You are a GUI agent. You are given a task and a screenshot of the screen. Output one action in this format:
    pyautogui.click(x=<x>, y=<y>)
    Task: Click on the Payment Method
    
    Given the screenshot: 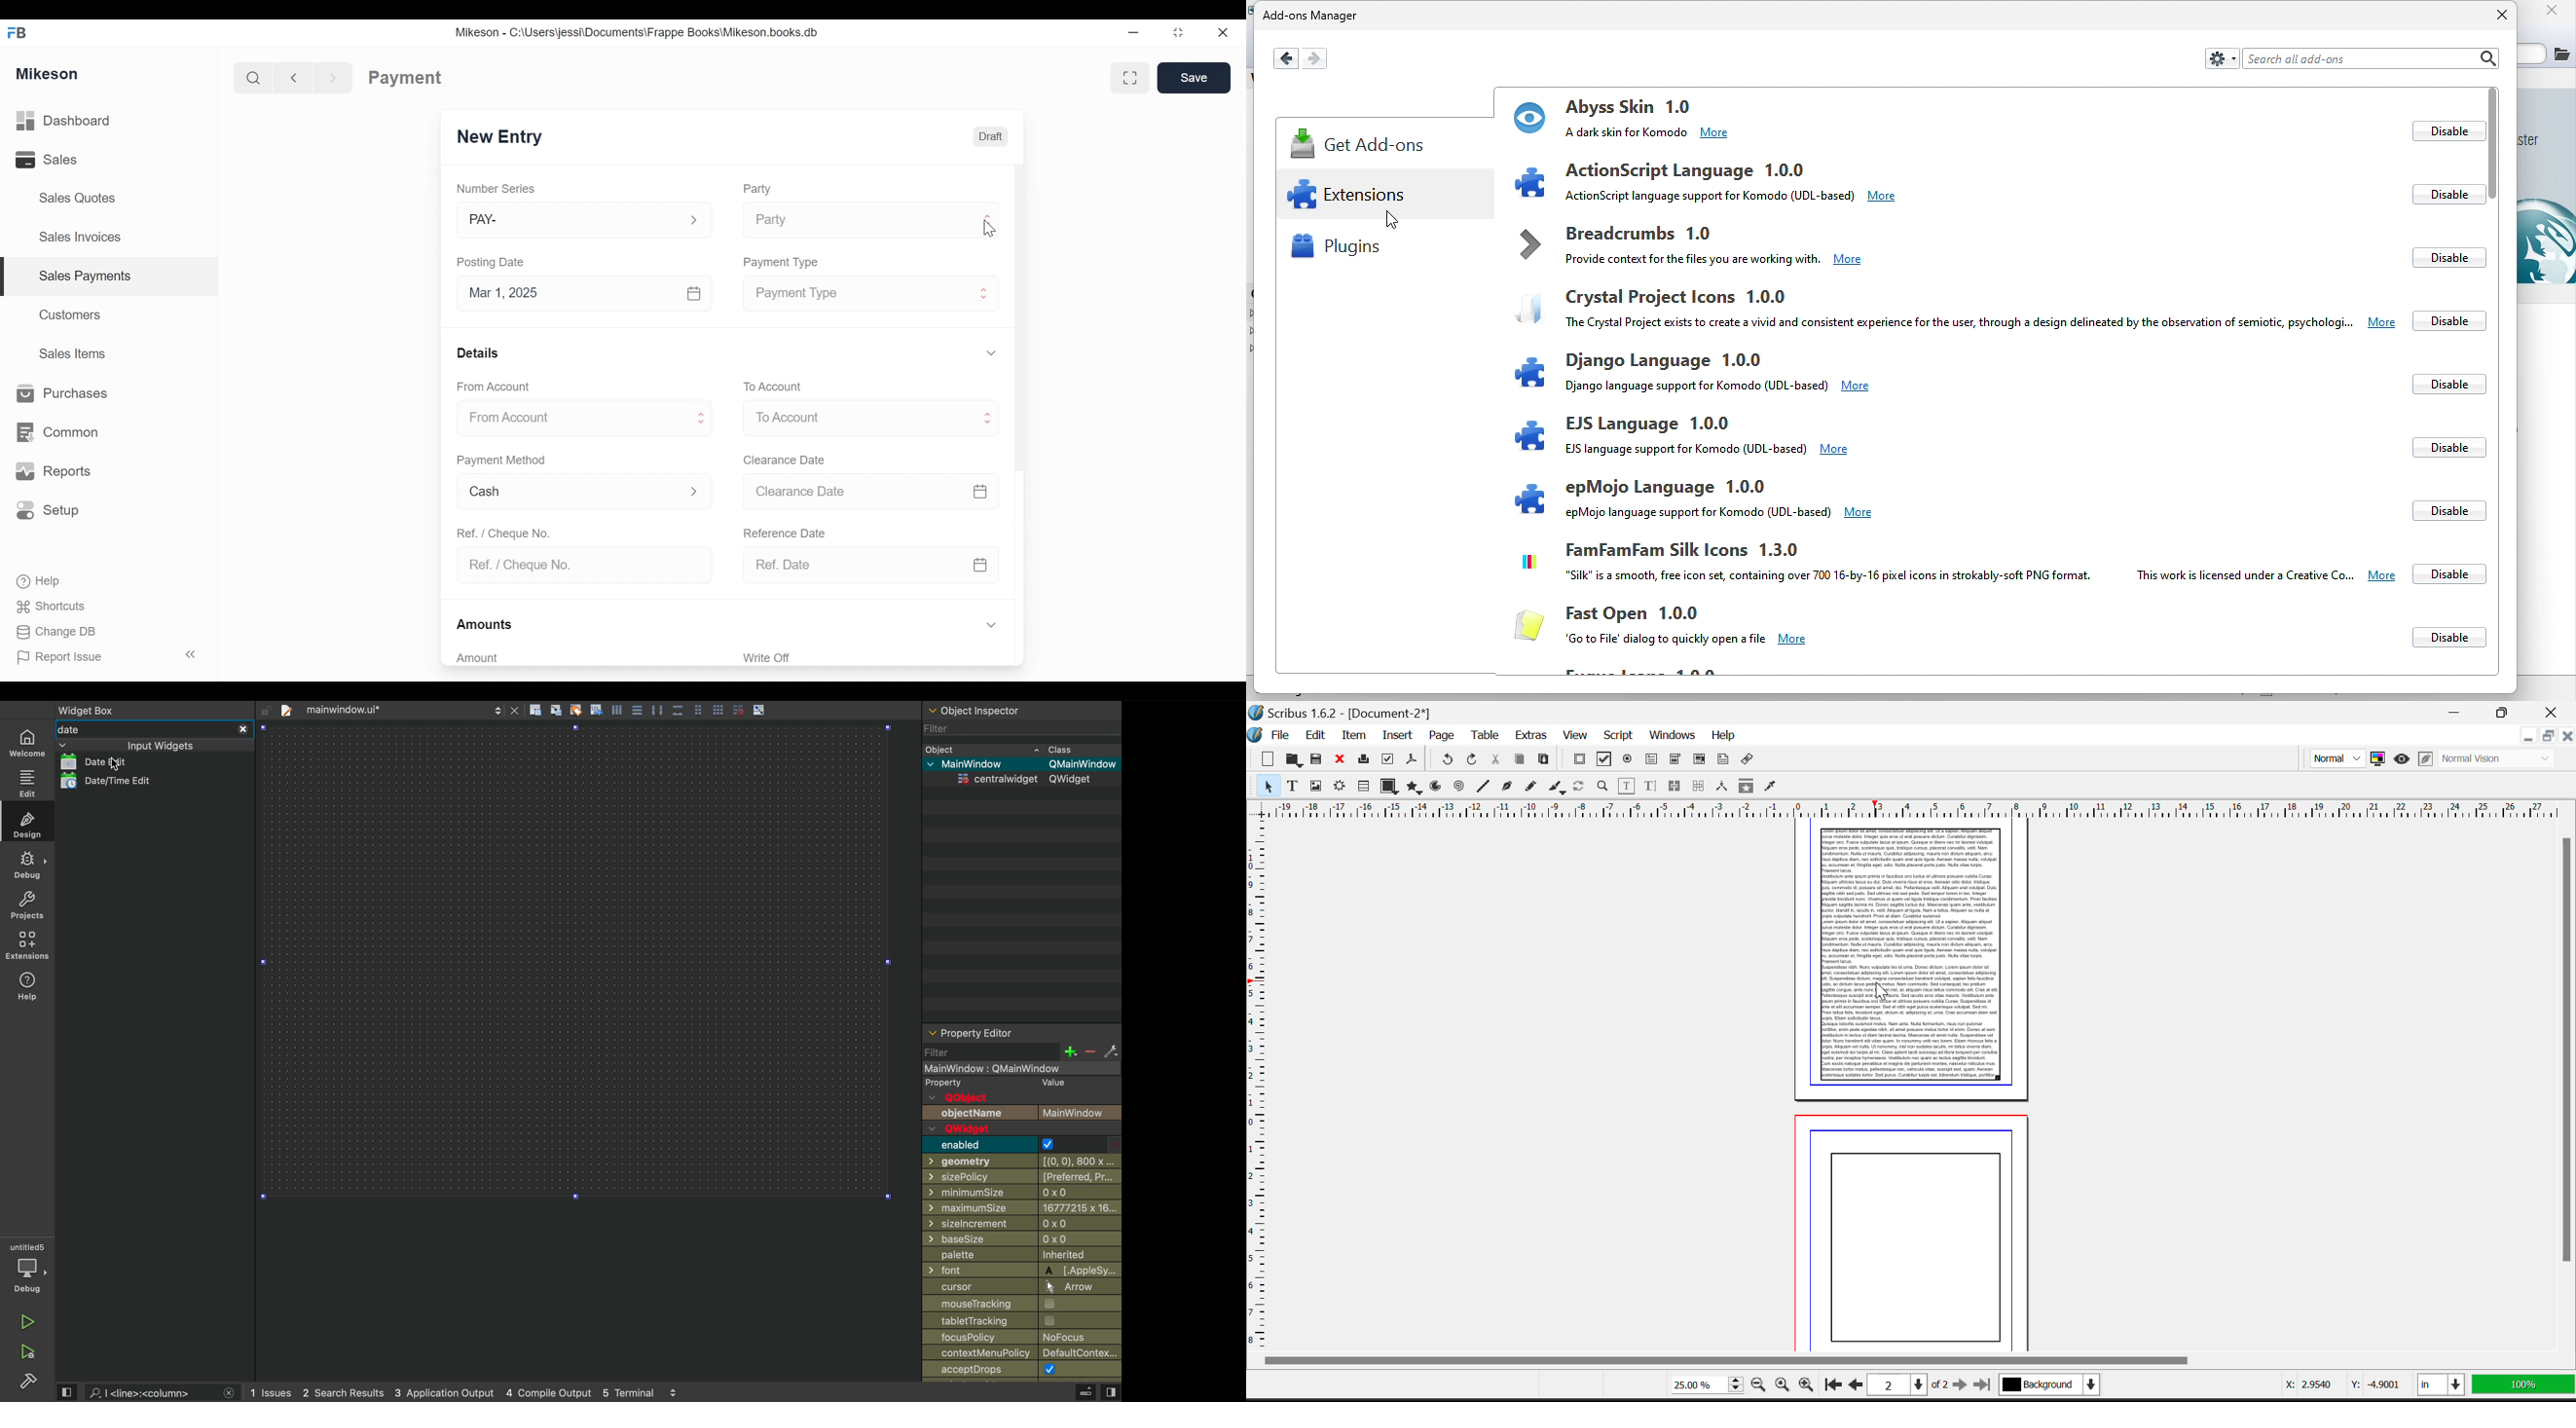 What is the action you would take?
    pyautogui.click(x=502, y=462)
    